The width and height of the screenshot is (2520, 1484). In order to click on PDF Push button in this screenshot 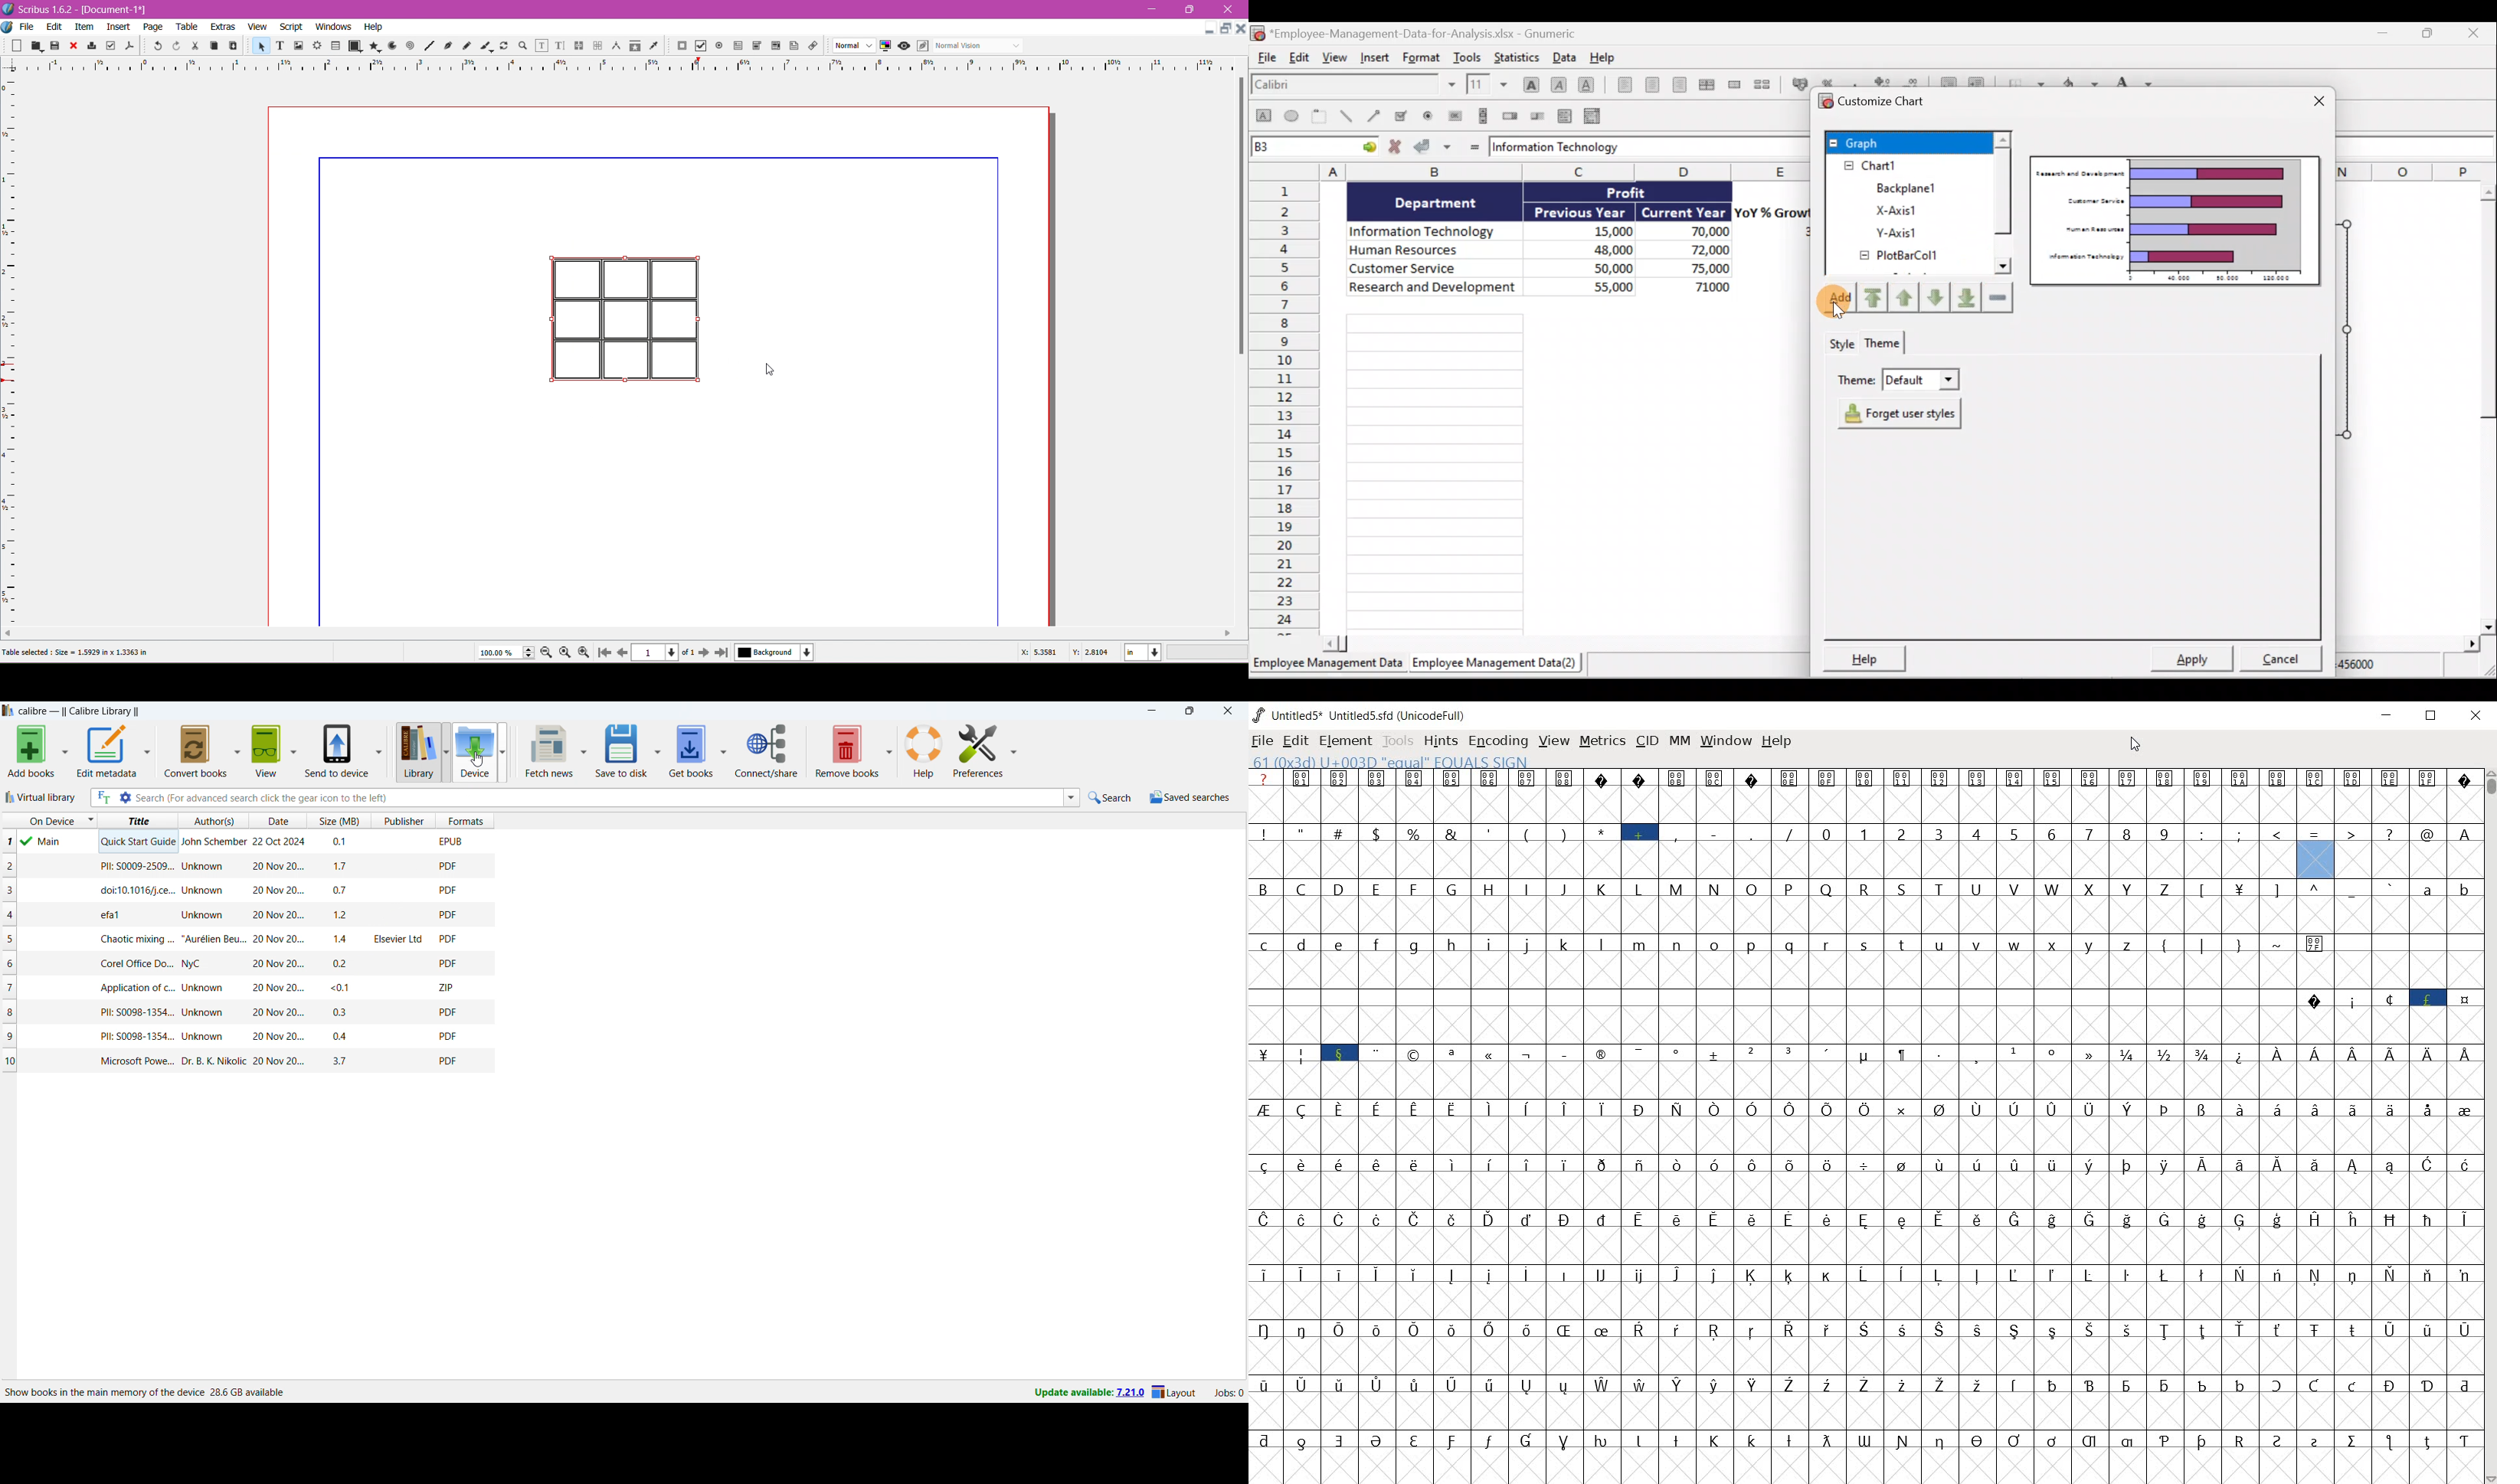, I will do `click(680, 46)`.